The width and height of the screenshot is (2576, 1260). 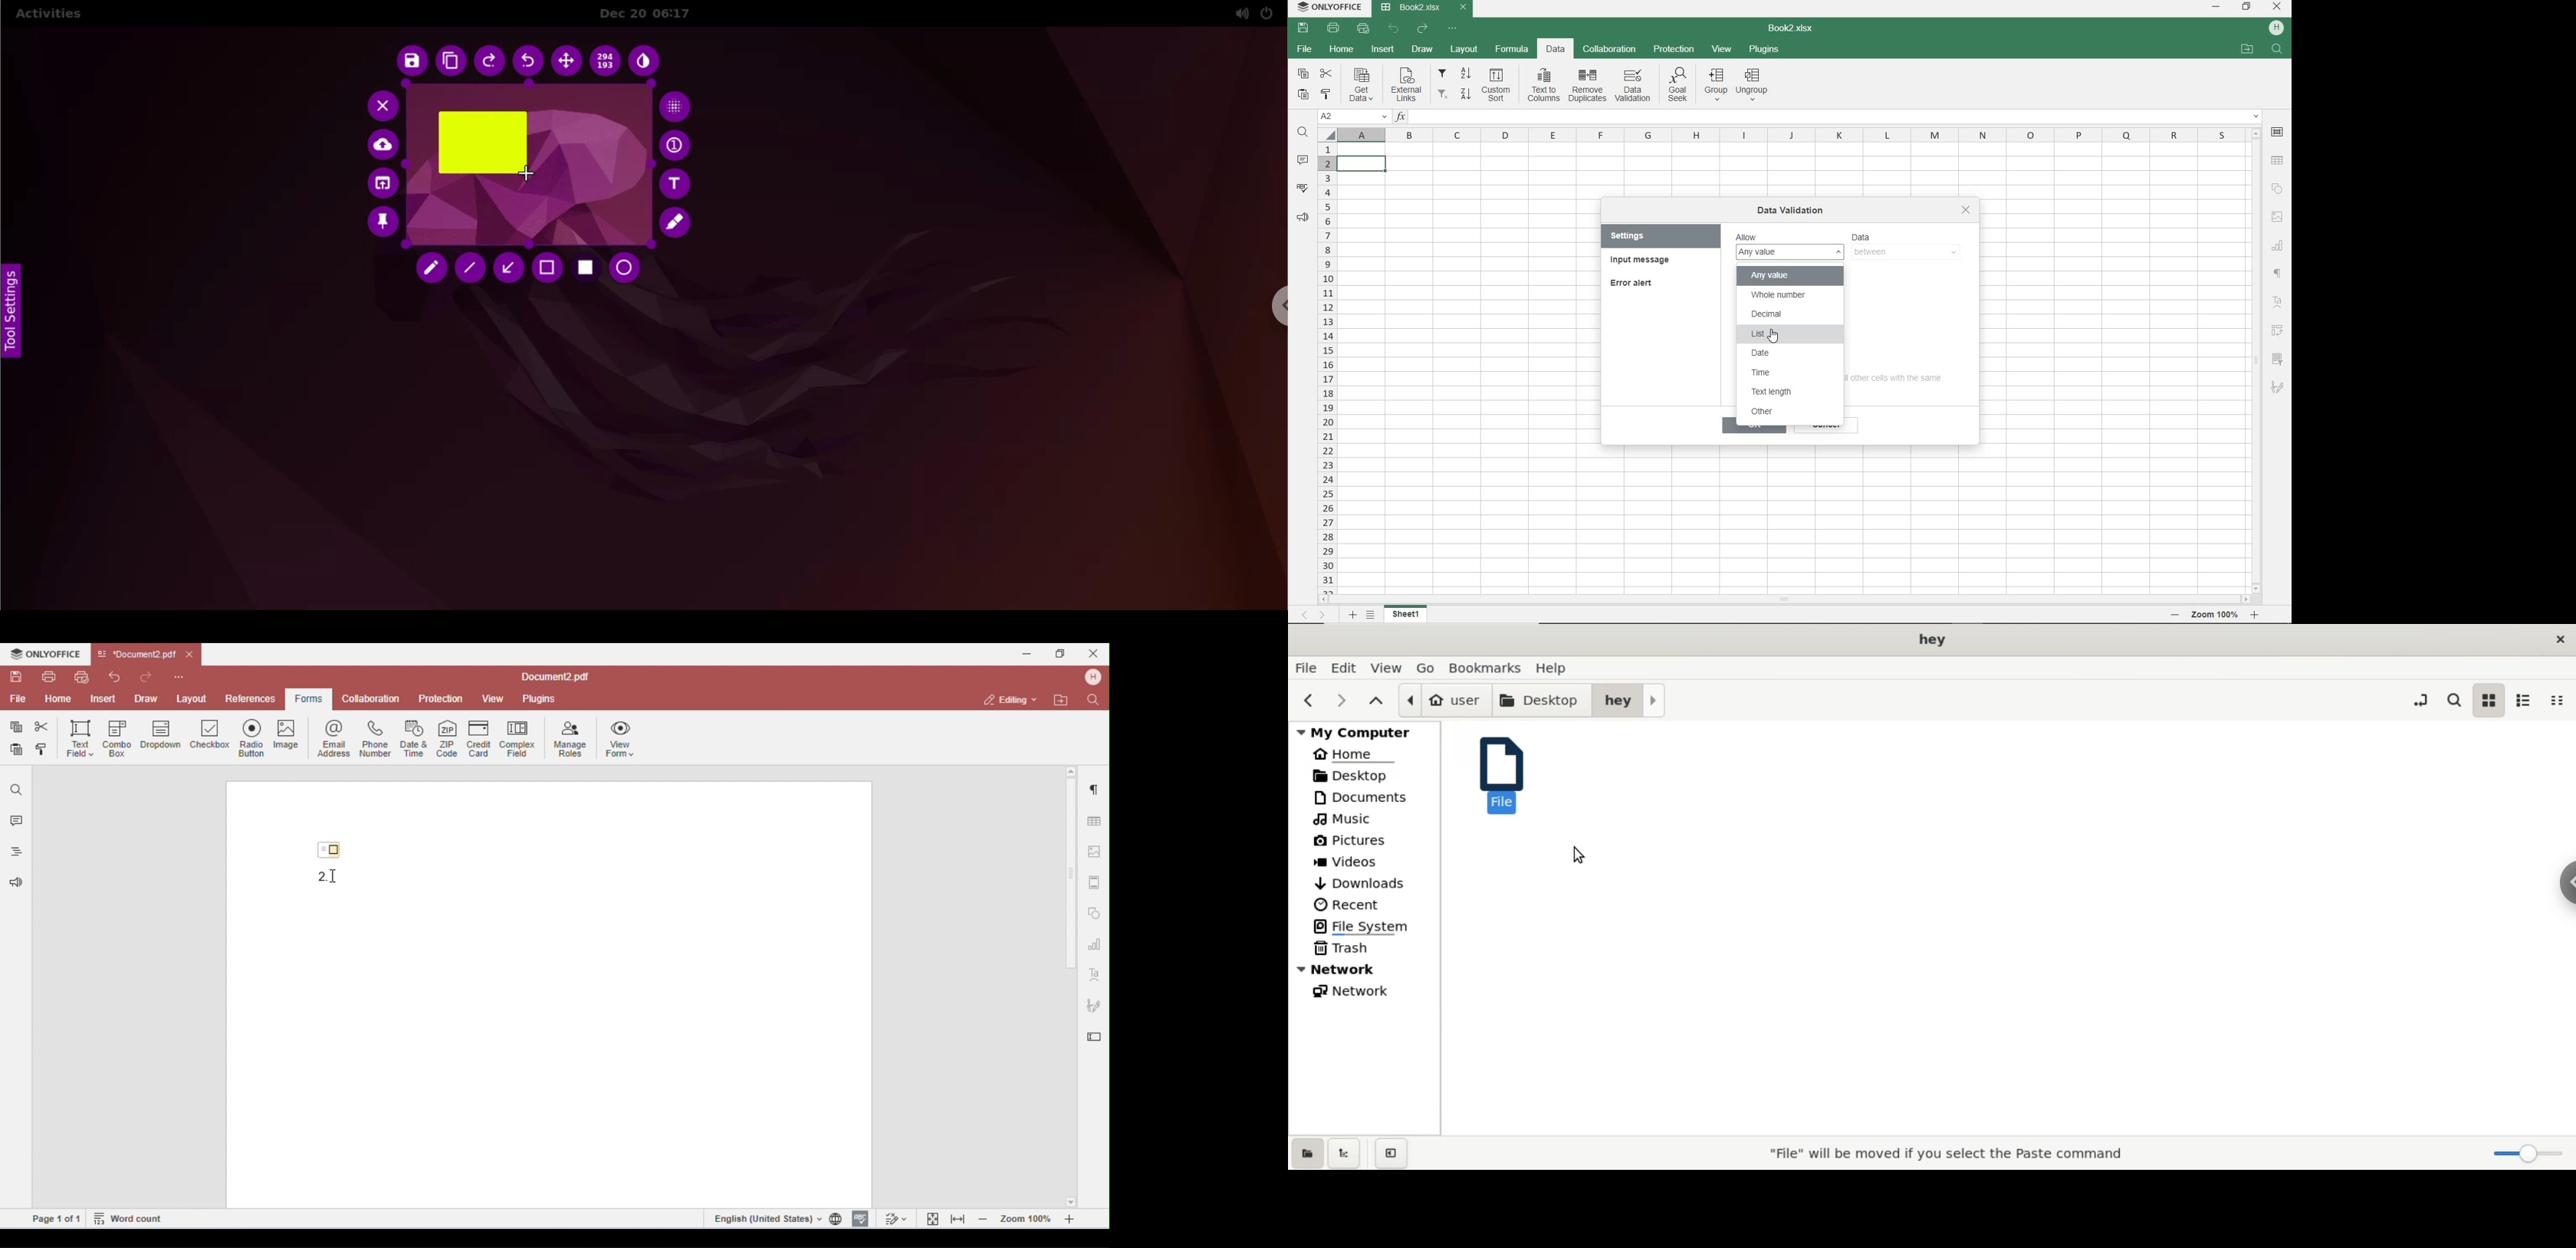 I want to click on ZOOM OUT OR ZOOM IN, so click(x=2212, y=615).